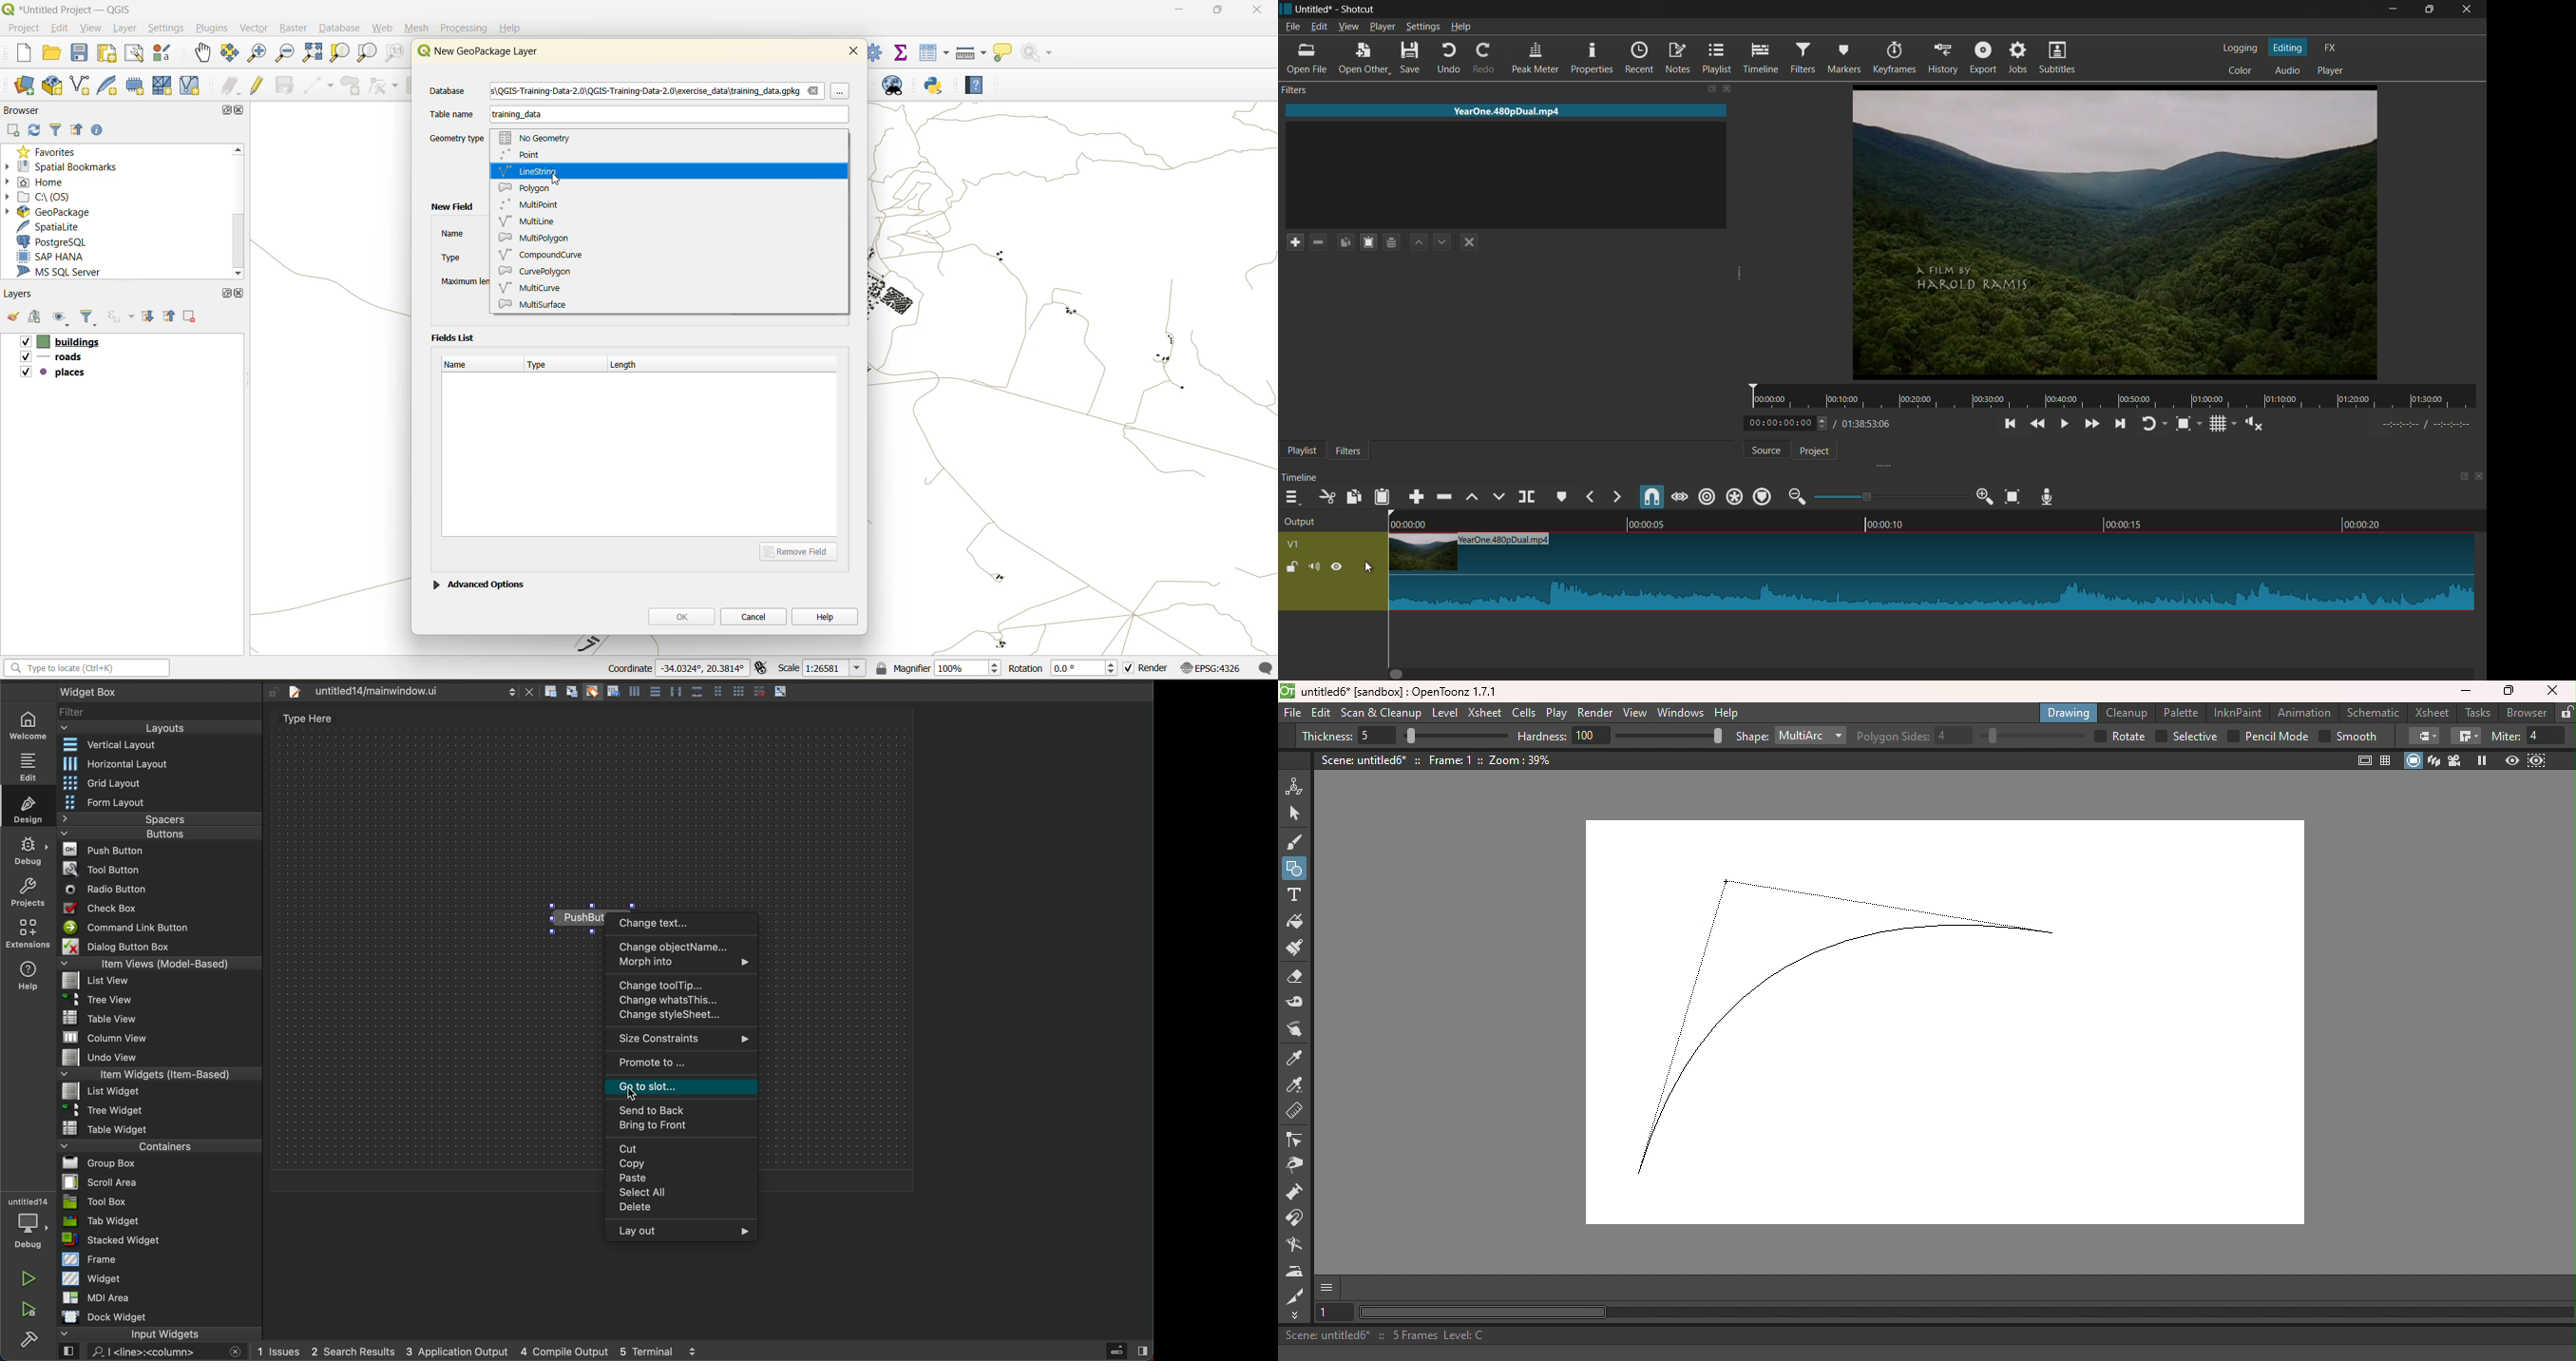 The width and height of the screenshot is (2576, 1372). Describe the element at coordinates (1472, 496) in the screenshot. I see `lift` at that location.